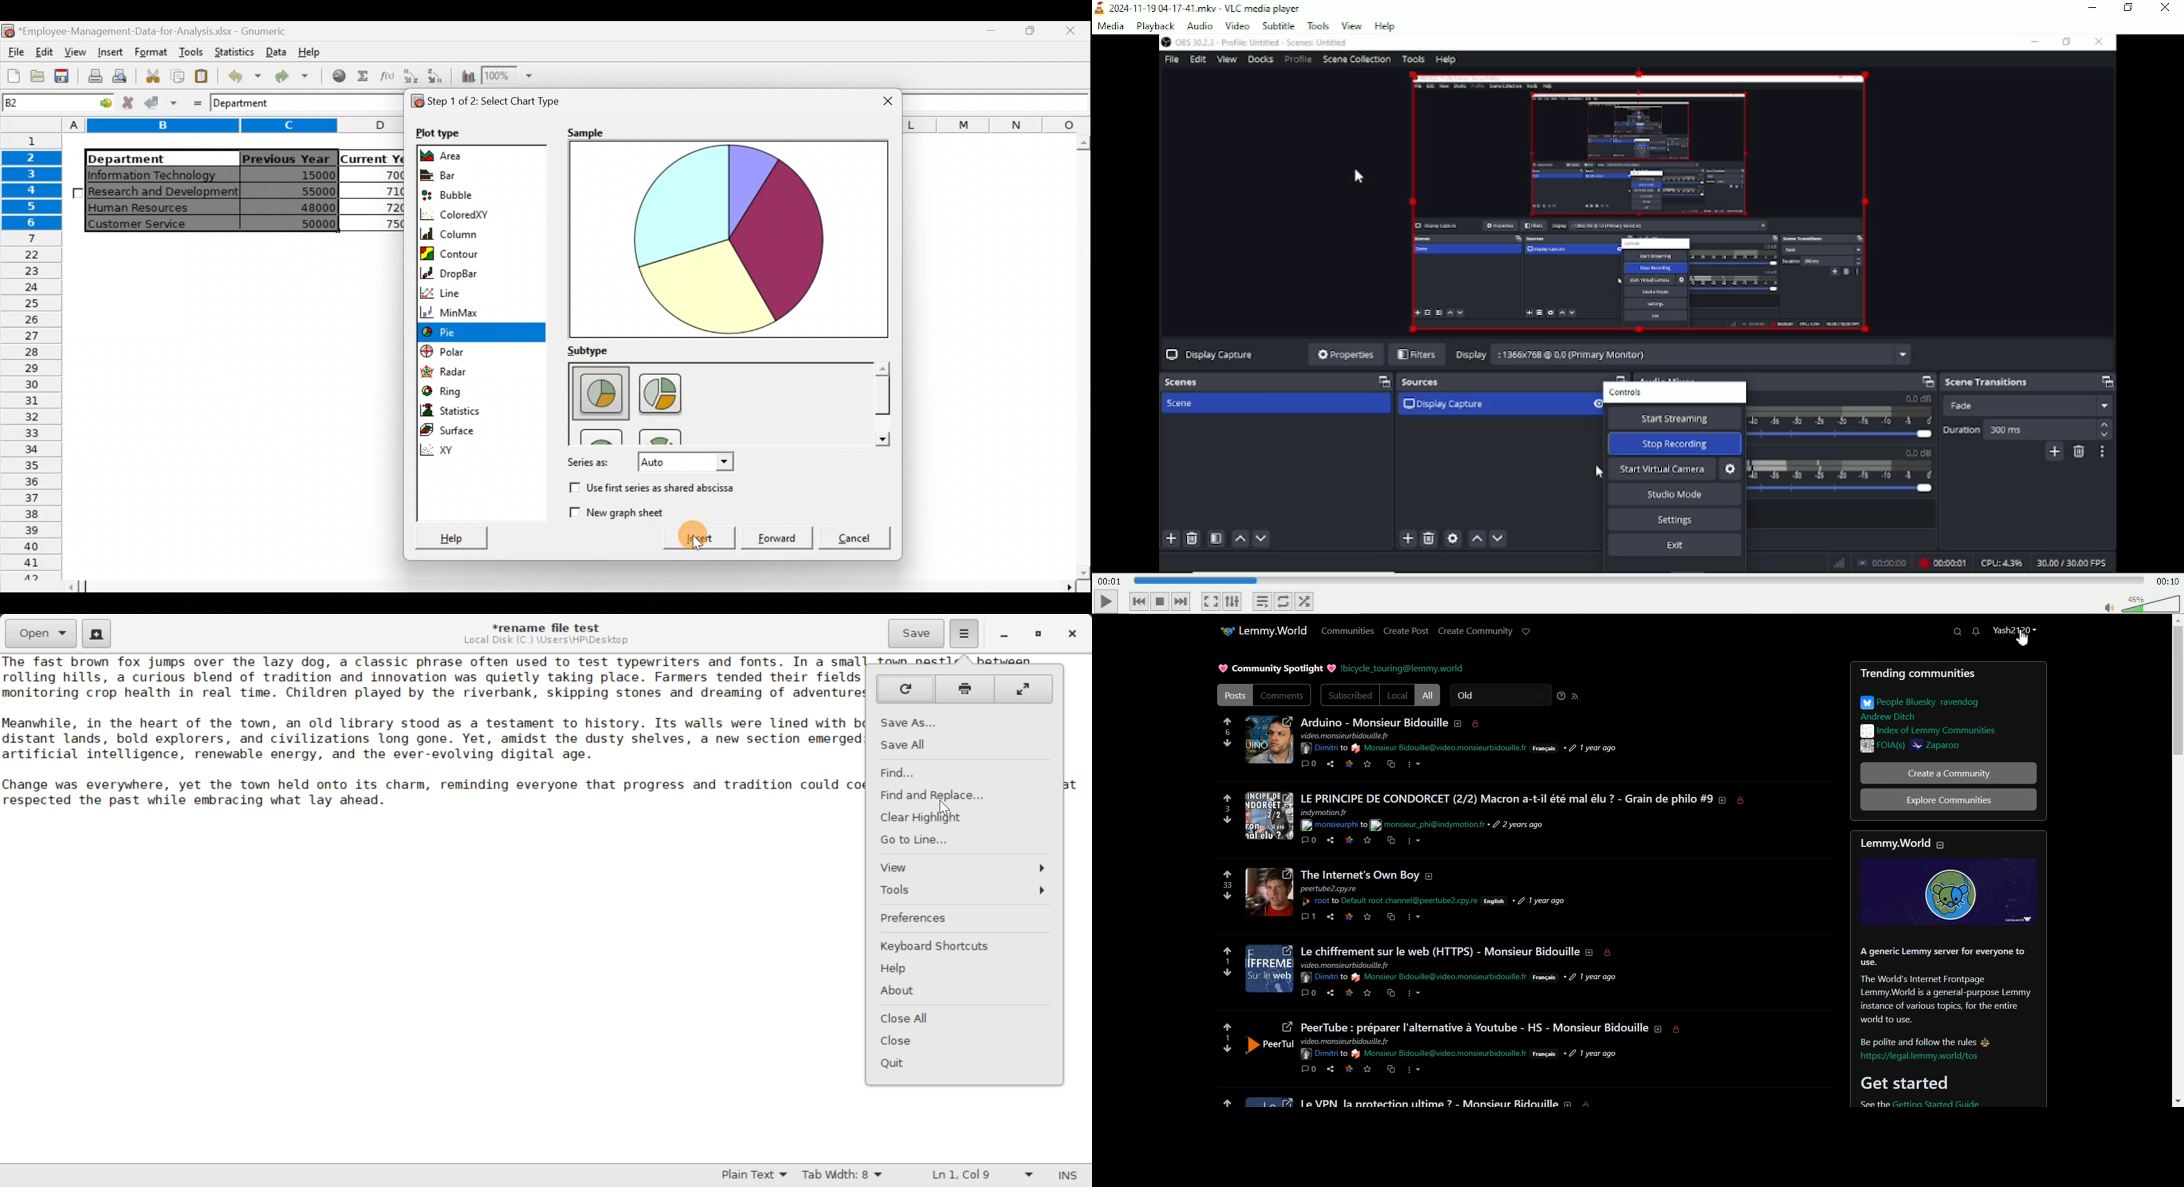 This screenshot has width=2184, height=1204. What do you see at coordinates (364, 75) in the screenshot?
I see `Sum into the current cell` at bounding box center [364, 75].